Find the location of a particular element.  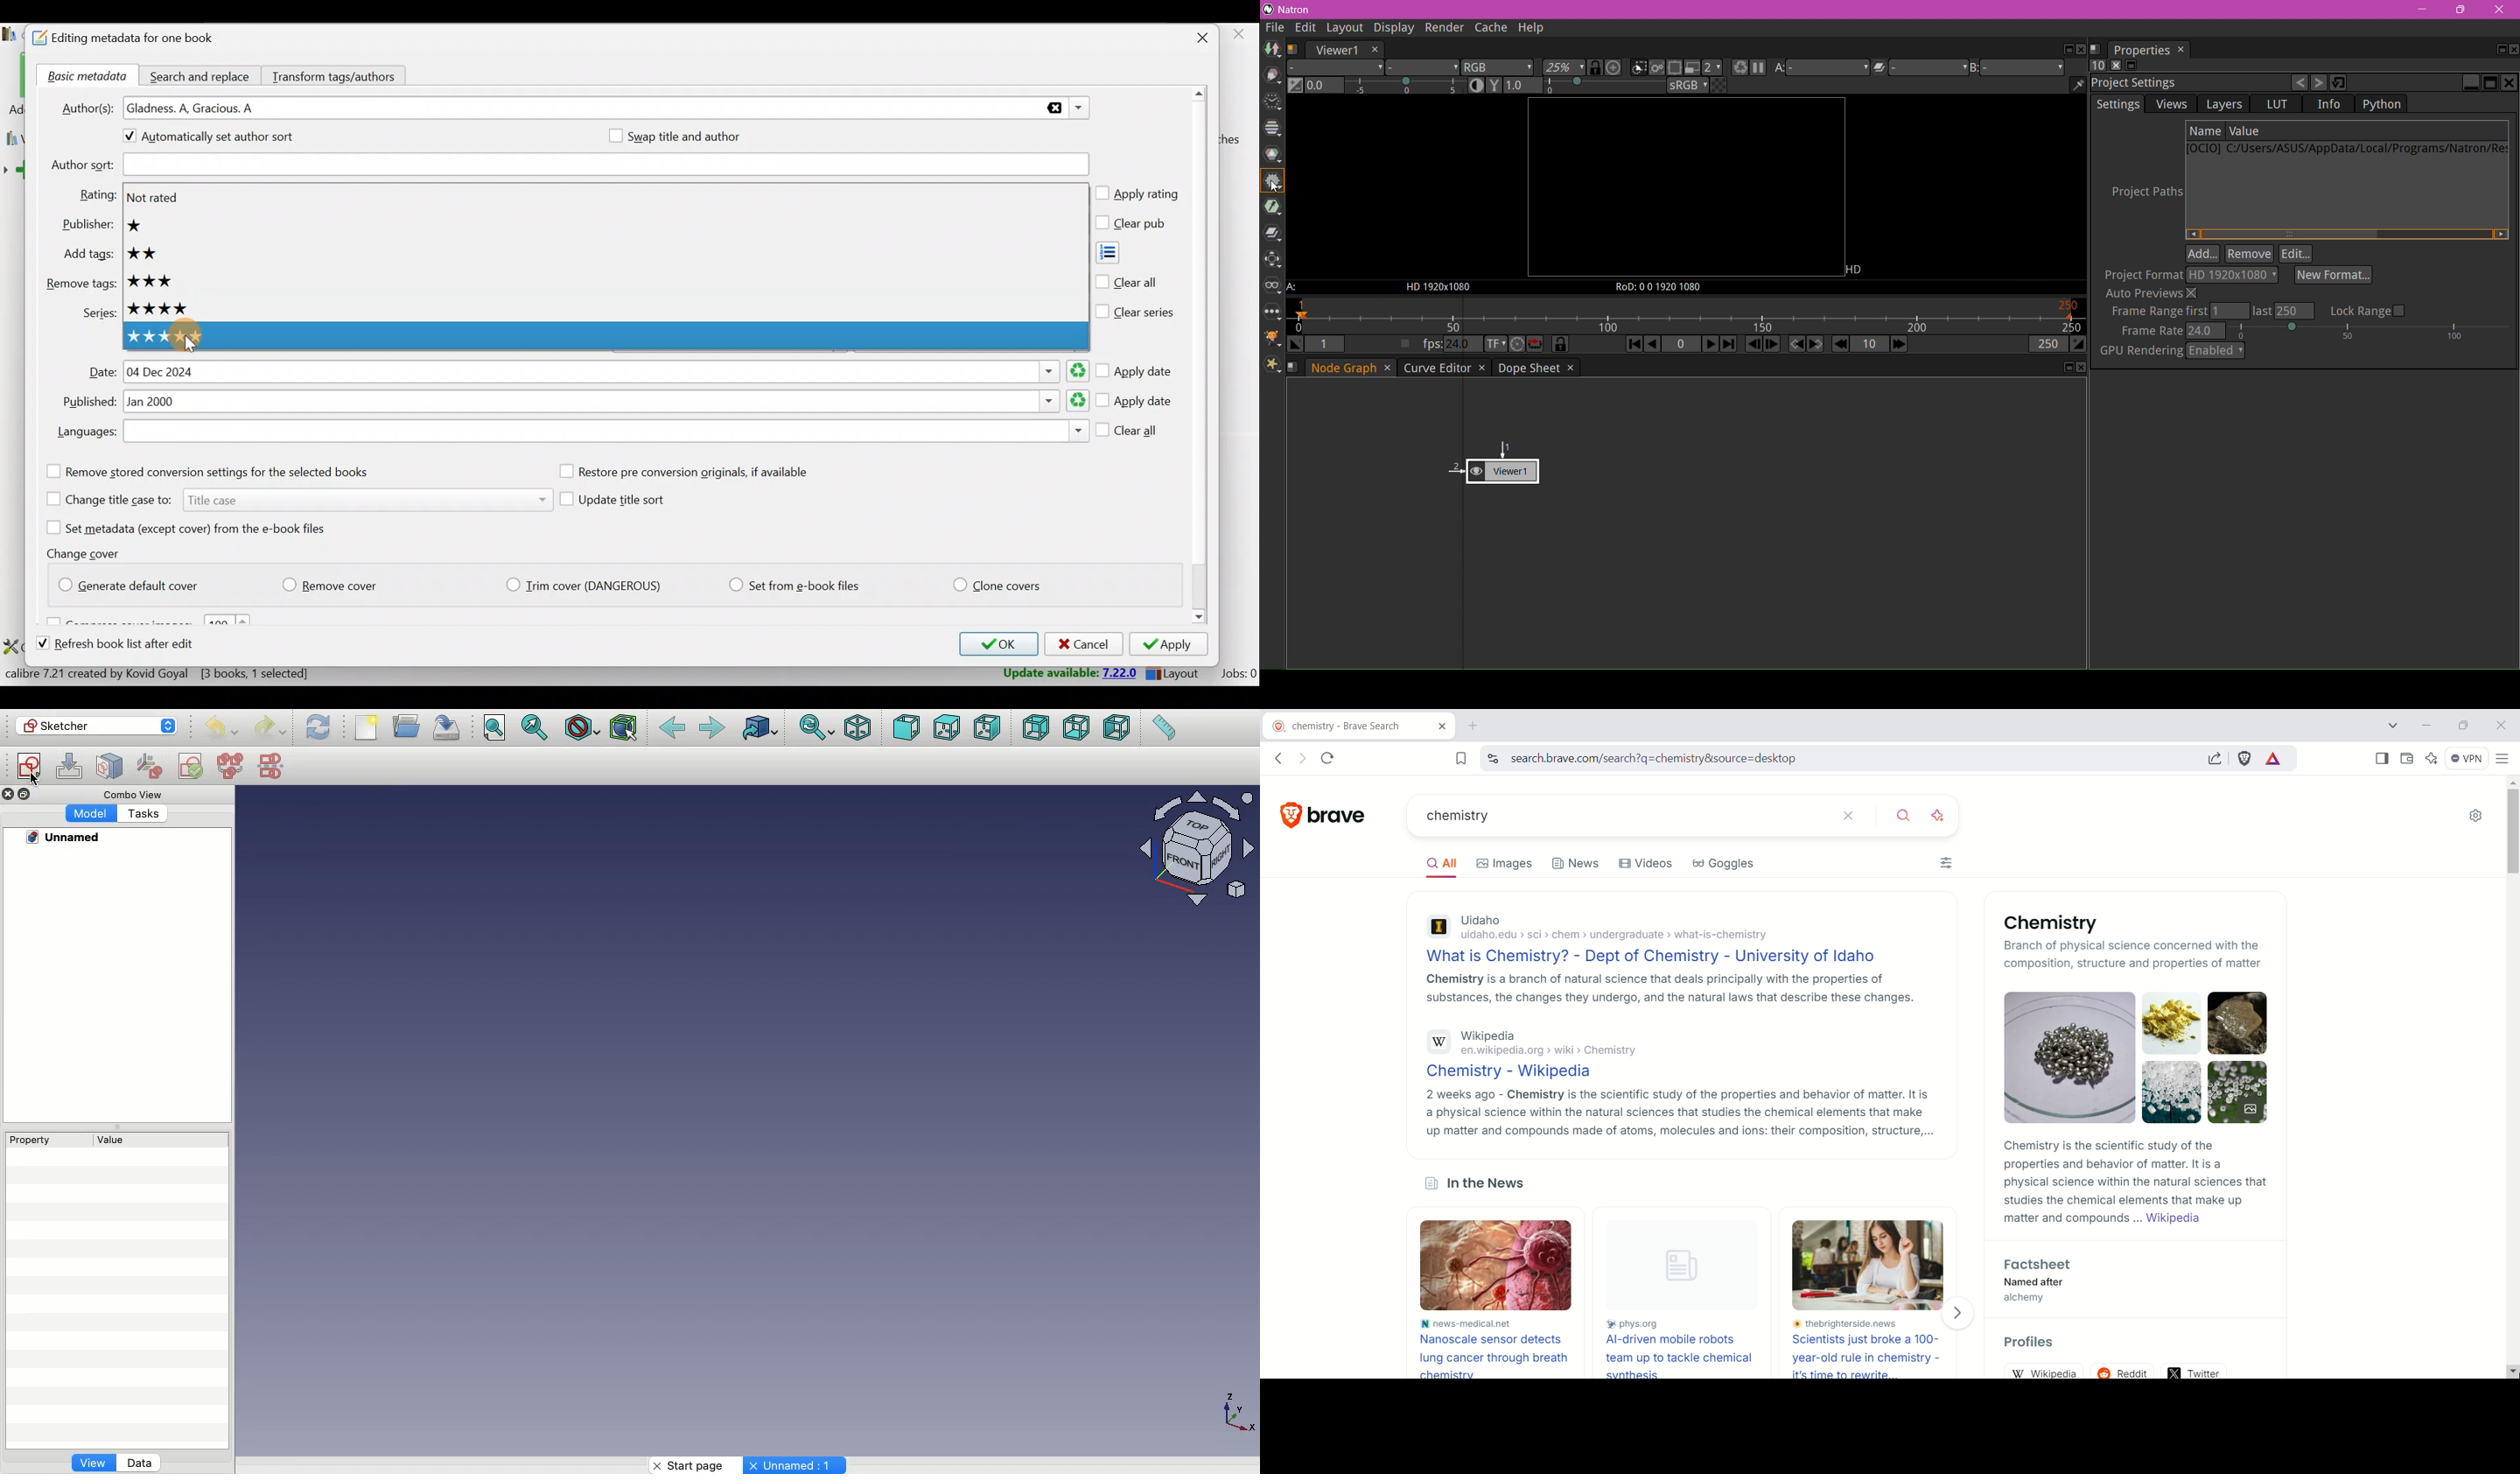

Refresh is located at coordinates (318, 727).